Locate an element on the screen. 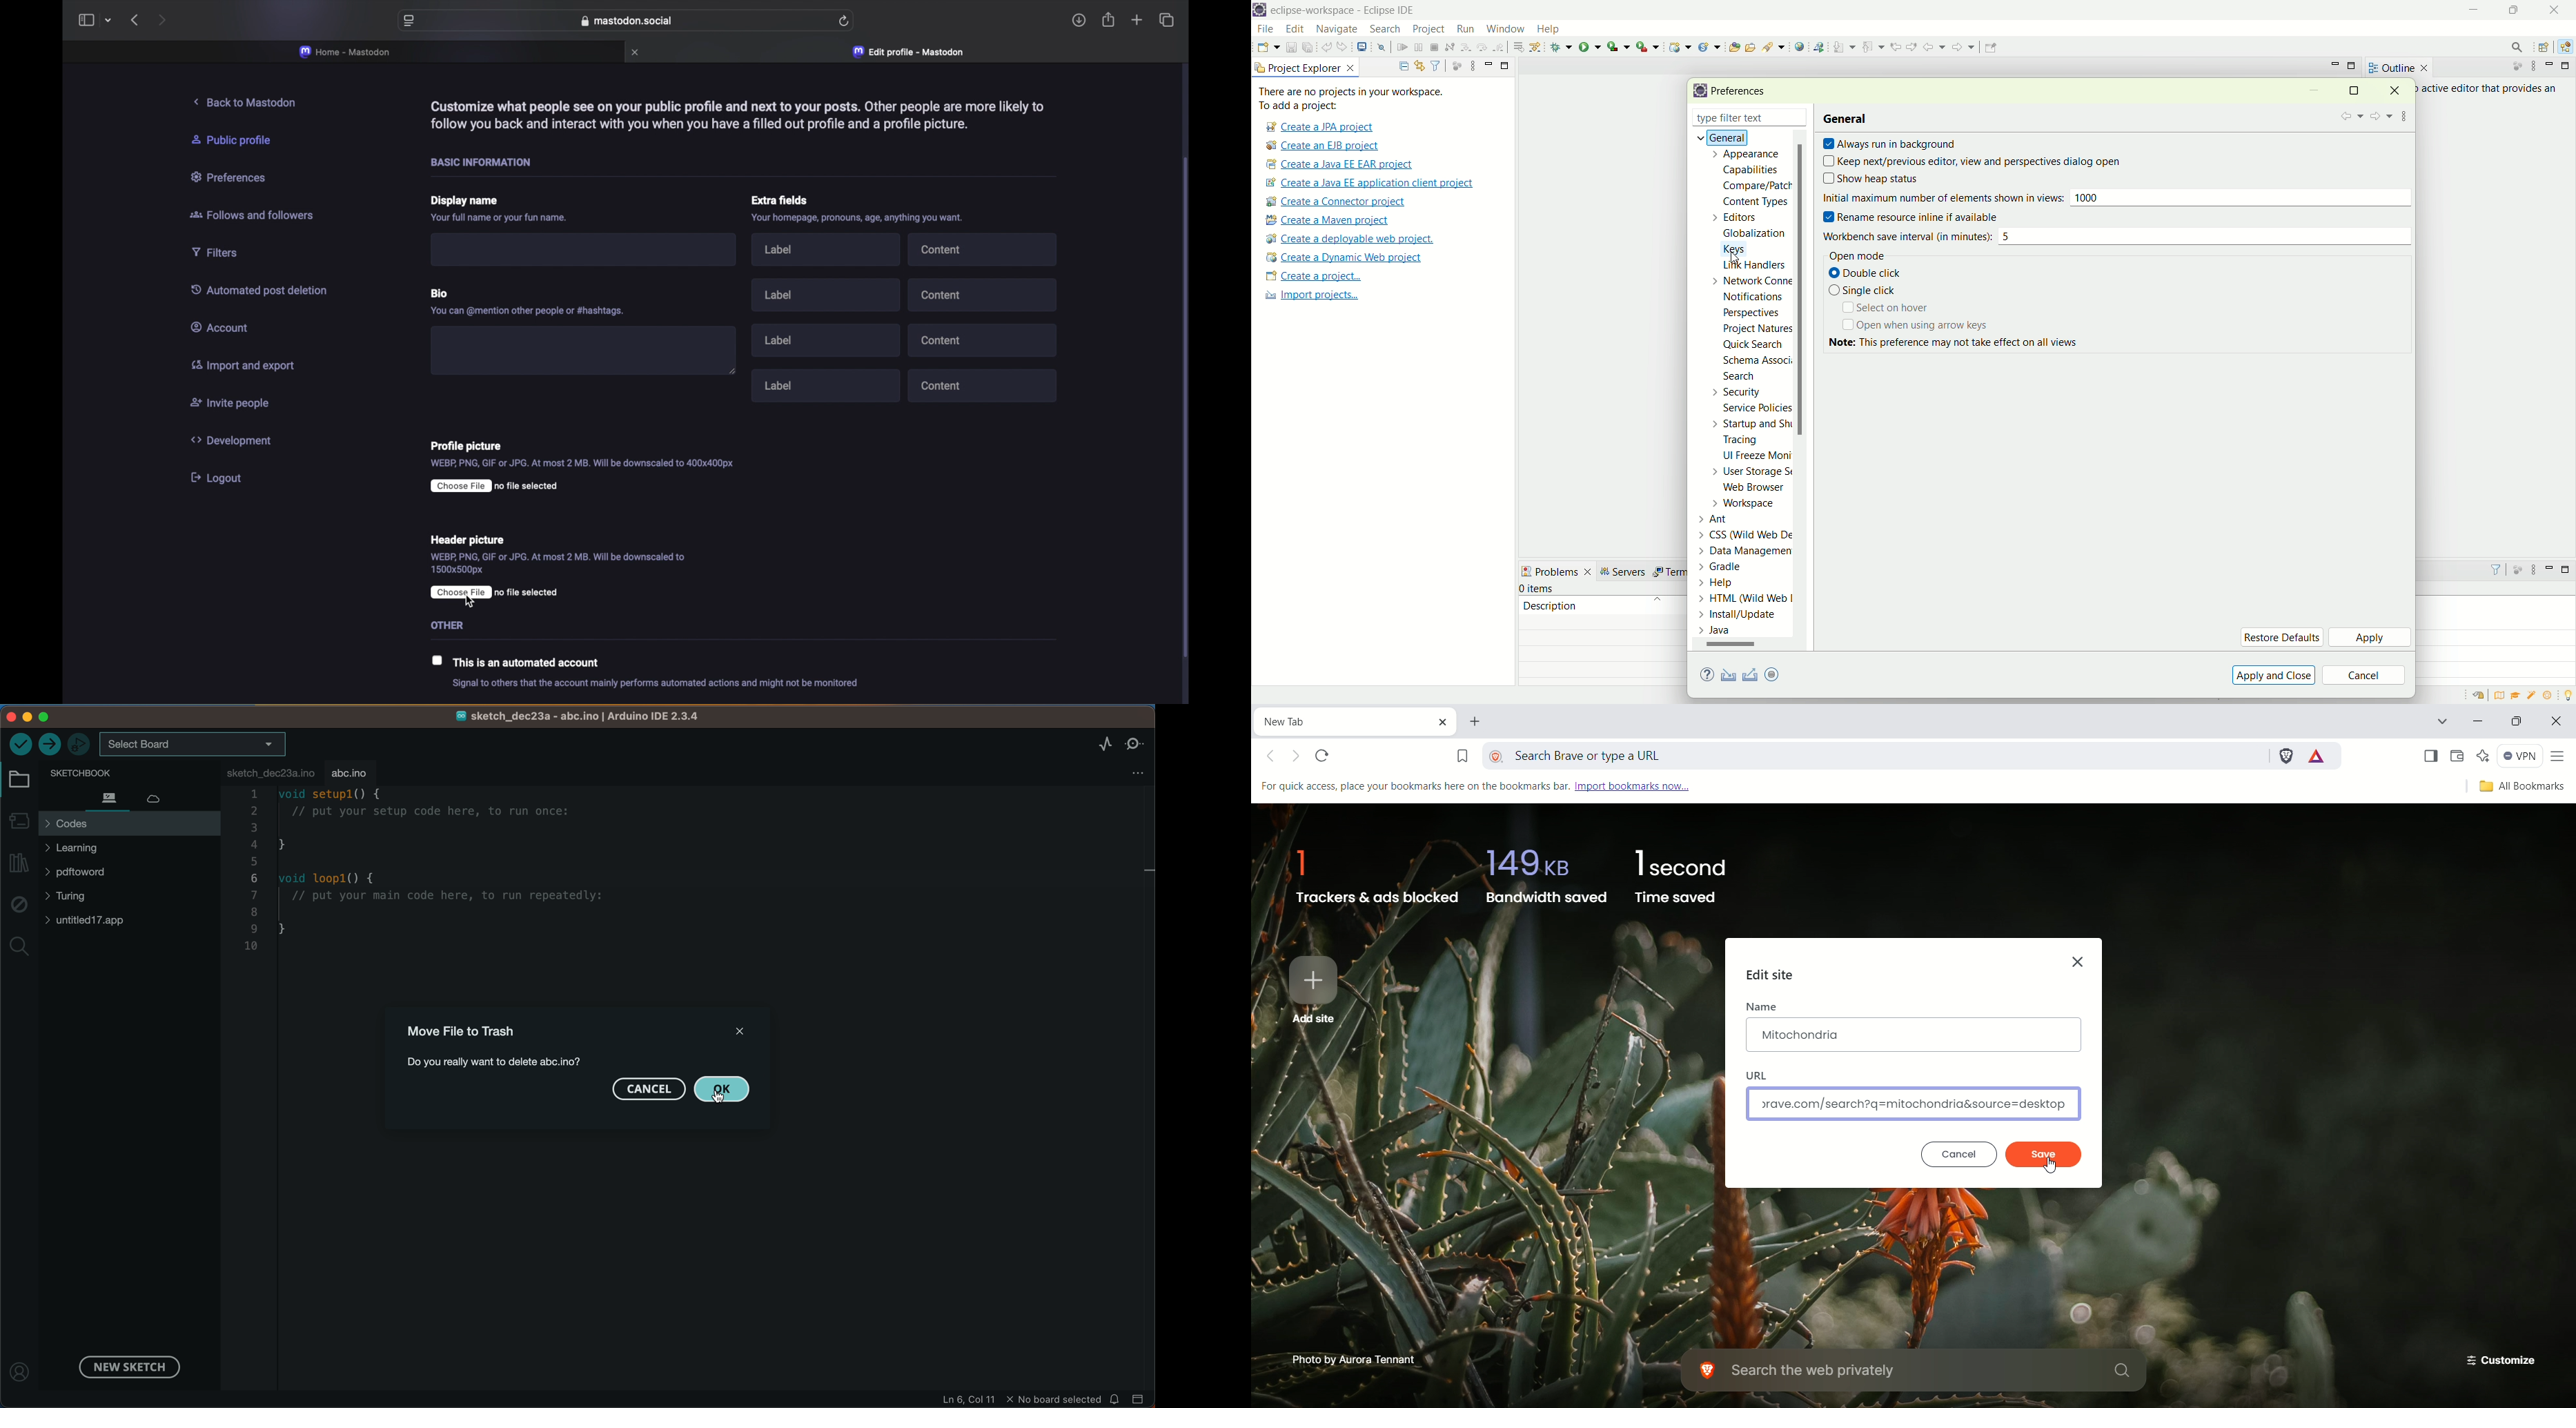  For quick access, place your bookmarks here on the bookmarks bar. is located at coordinates (1413, 786).